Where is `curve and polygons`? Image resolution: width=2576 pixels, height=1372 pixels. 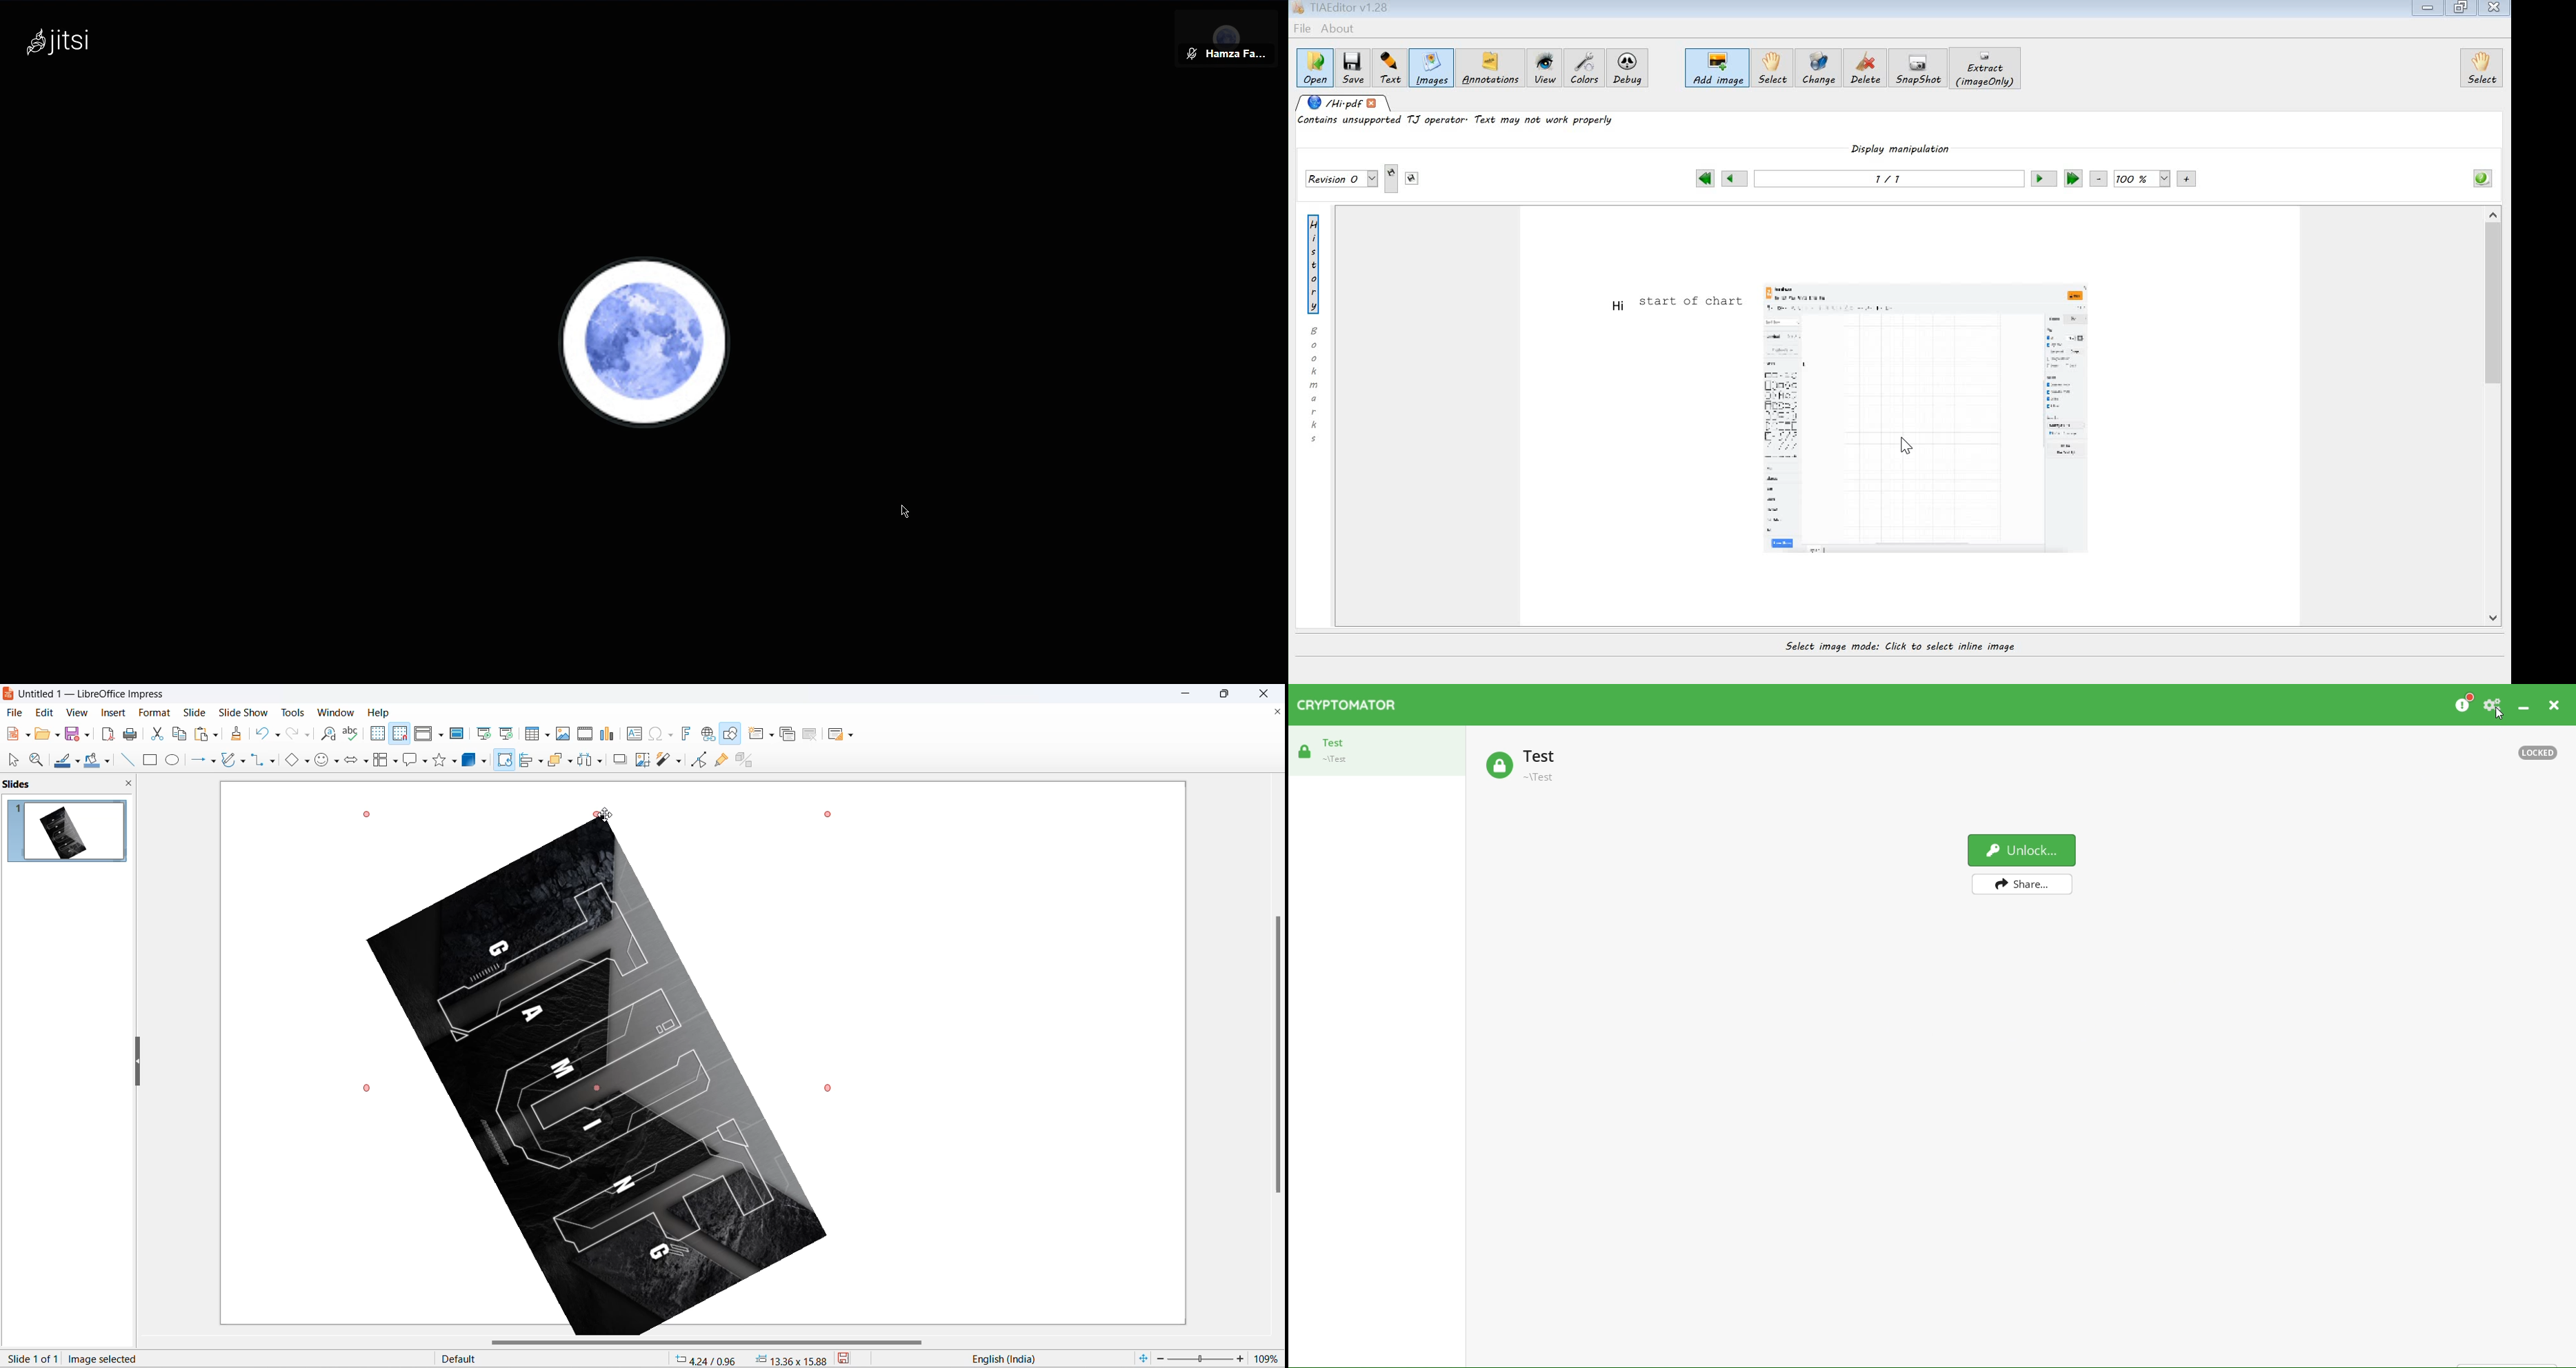
curve and polygons is located at coordinates (230, 761).